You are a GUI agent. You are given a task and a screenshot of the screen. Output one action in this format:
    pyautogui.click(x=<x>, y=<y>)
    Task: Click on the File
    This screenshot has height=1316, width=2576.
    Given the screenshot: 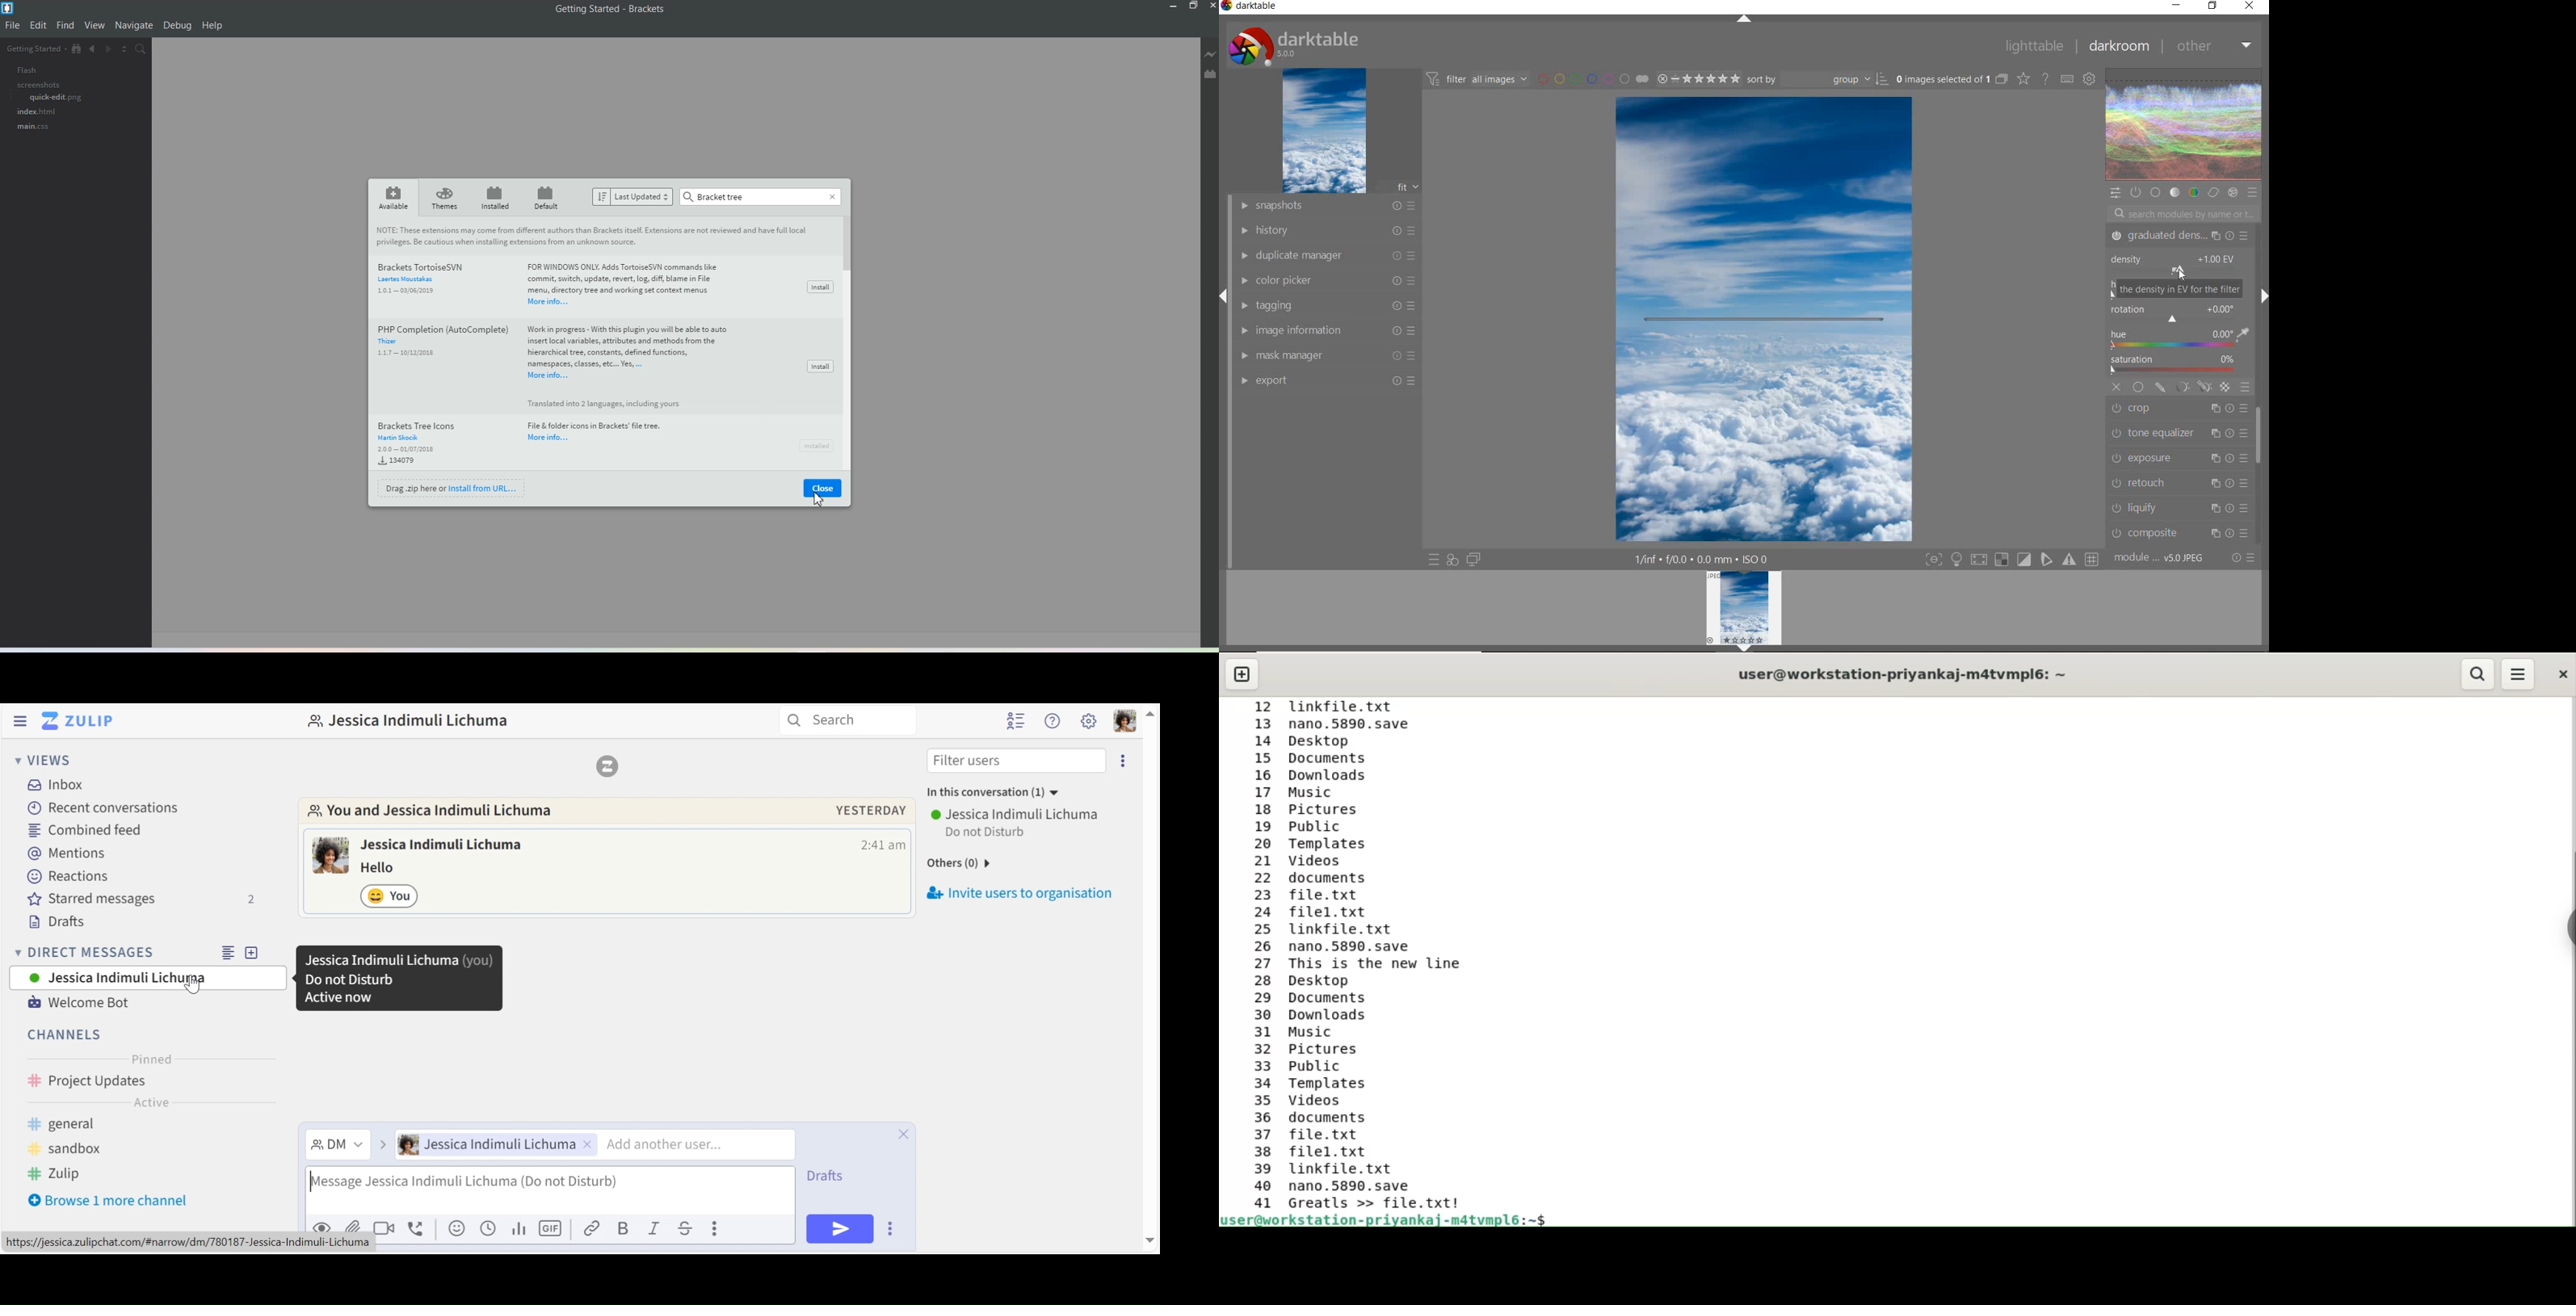 What is the action you would take?
    pyautogui.click(x=13, y=25)
    